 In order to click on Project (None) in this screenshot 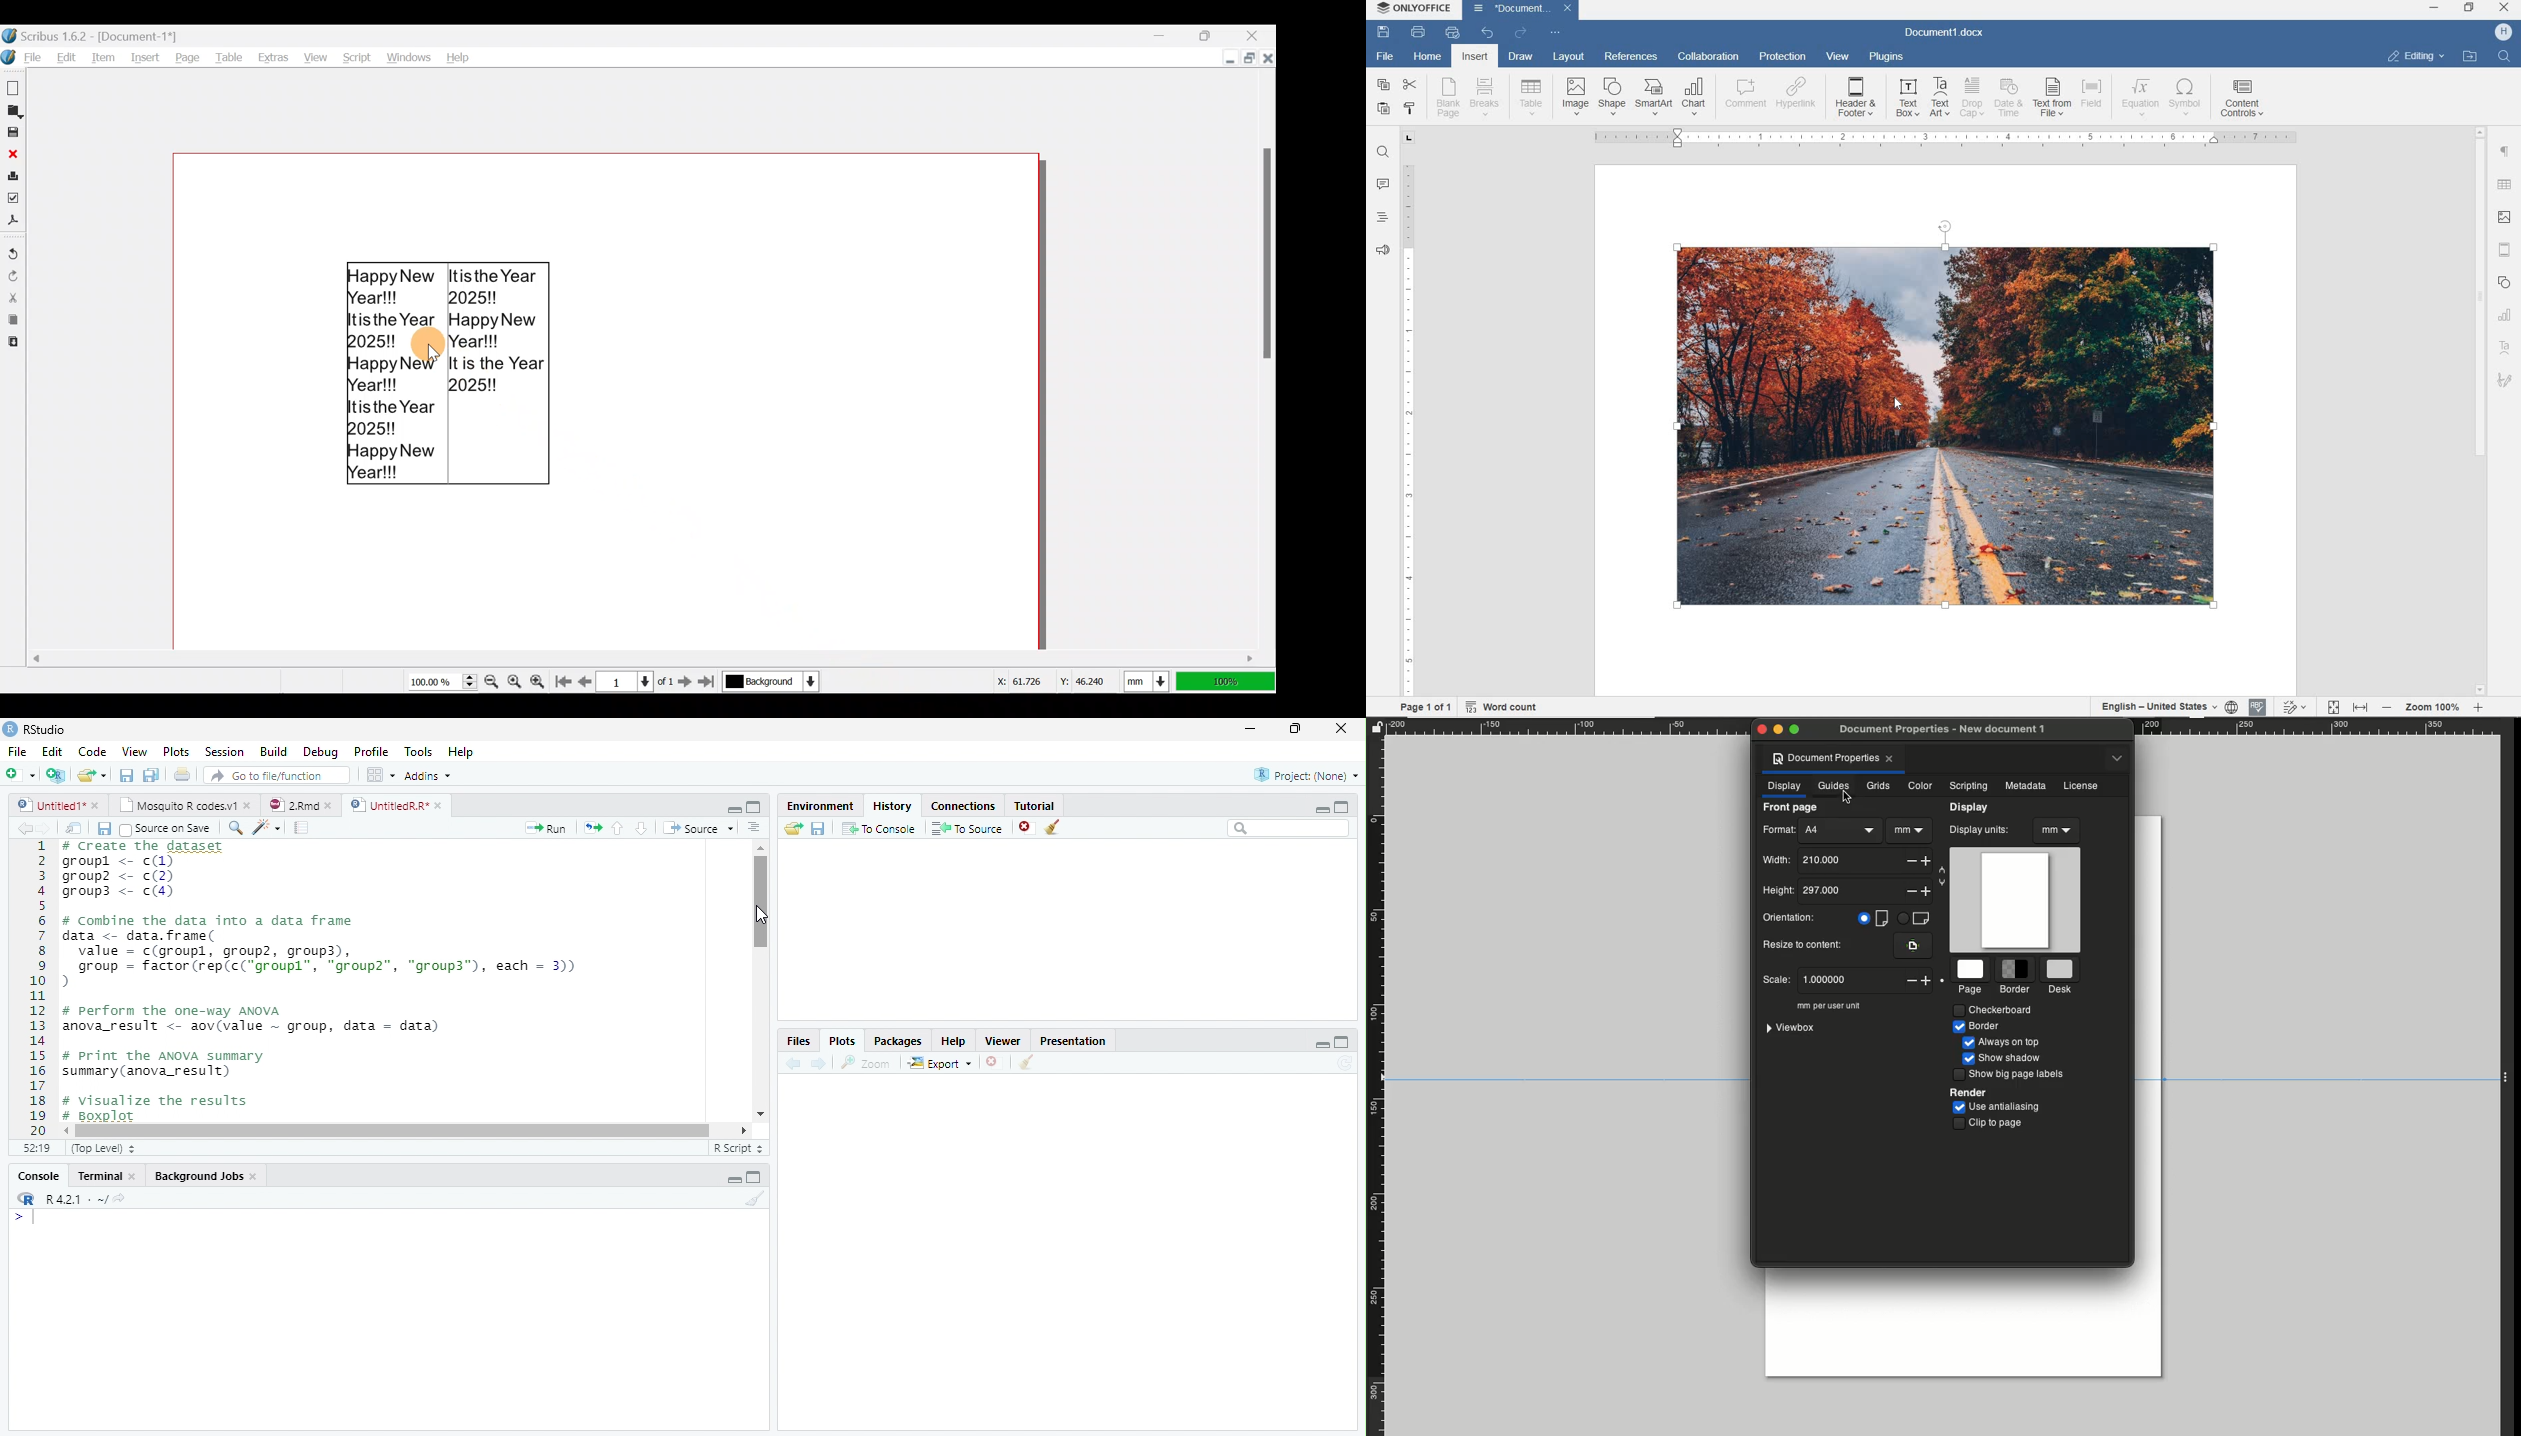, I will do `click(1305, 775)`.